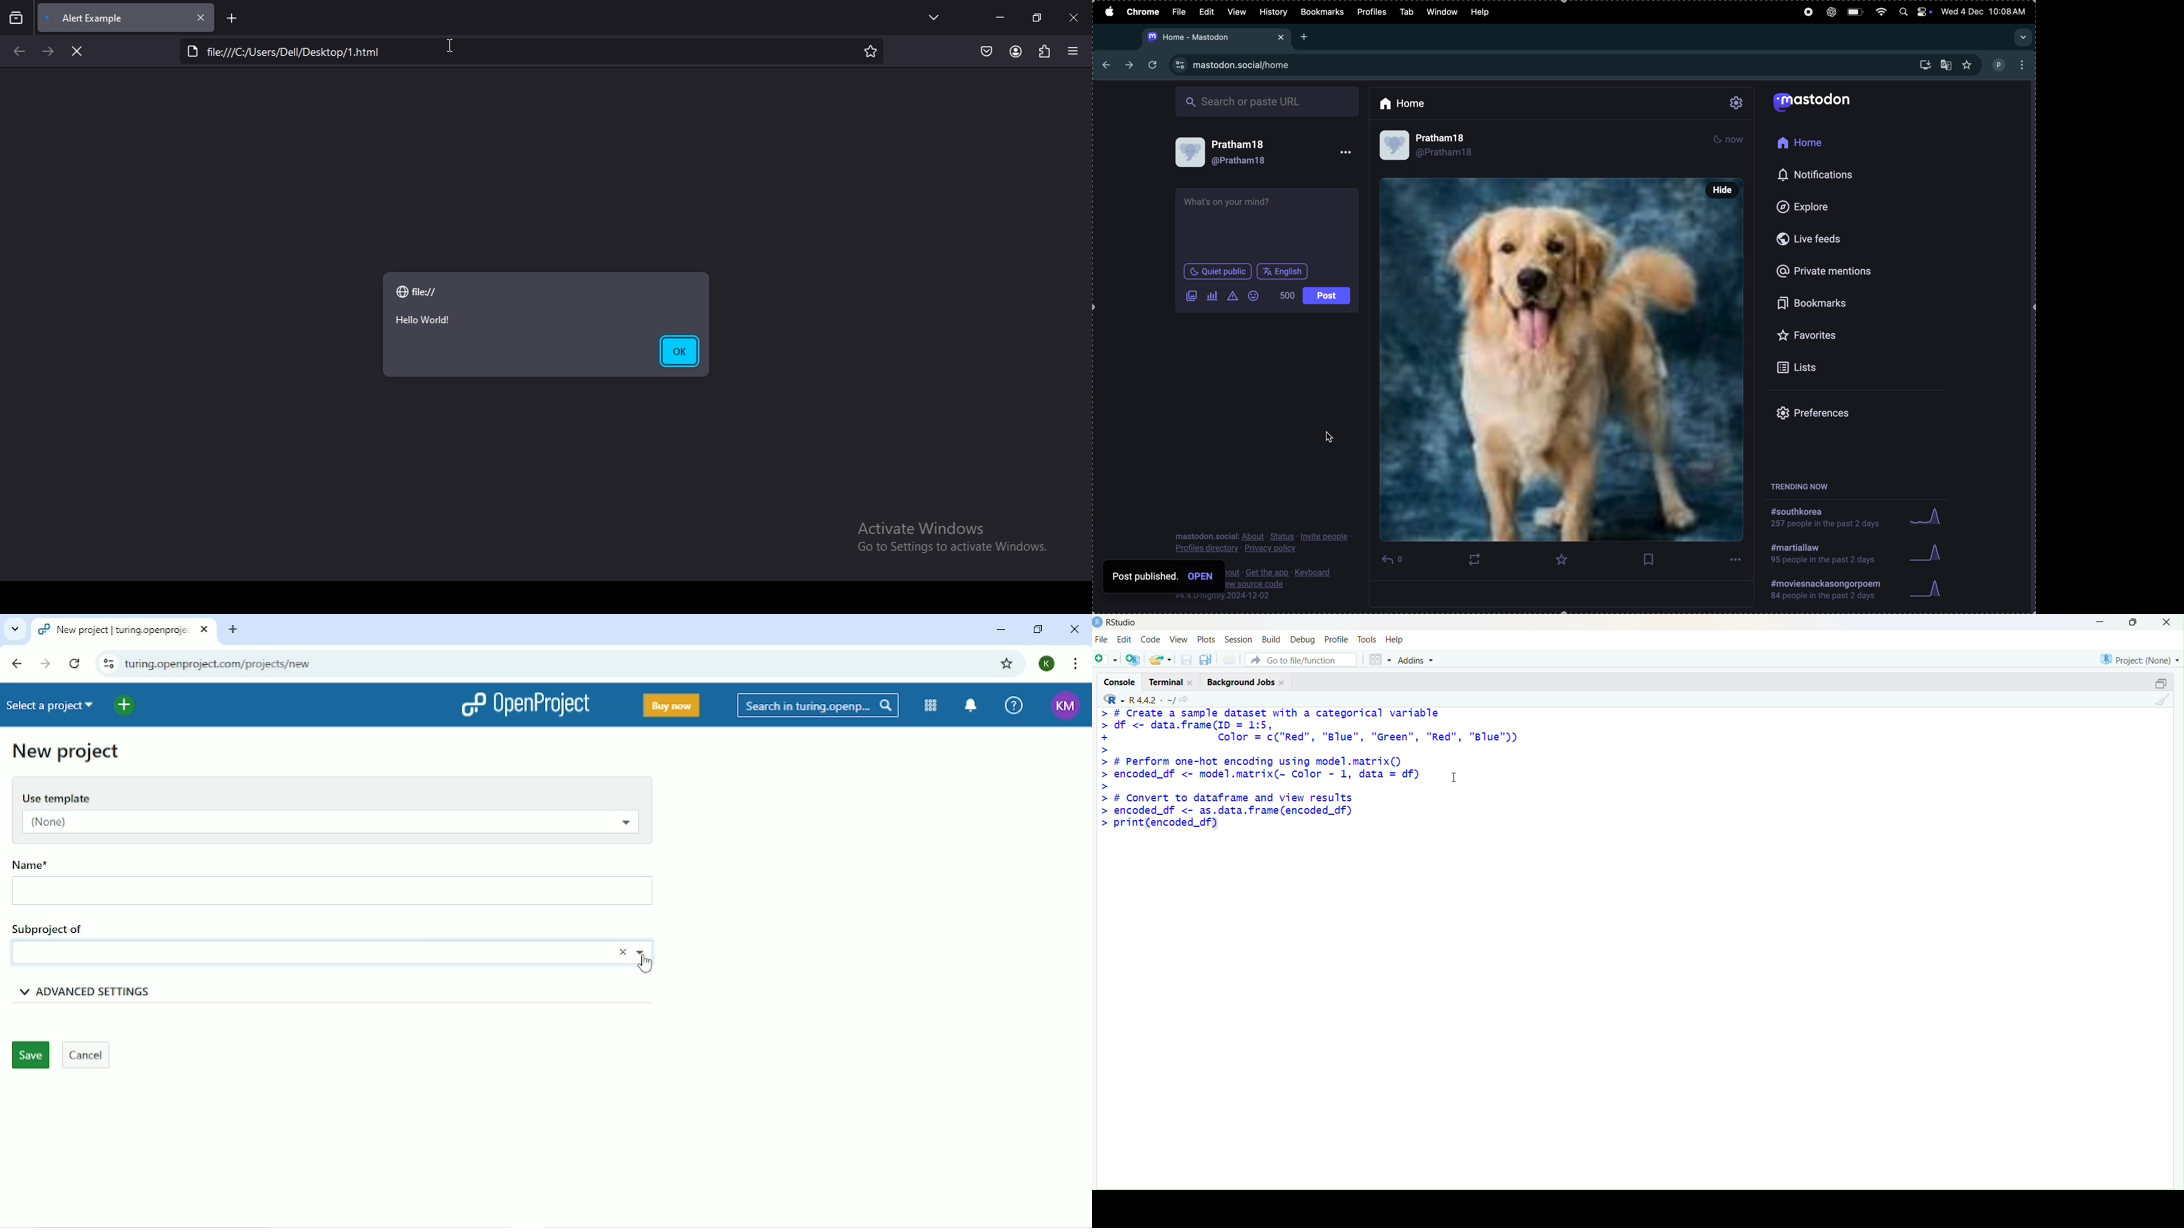  Describe the element at coordinates (1650, 560) in the screenshot. I see `book mark` at that location.